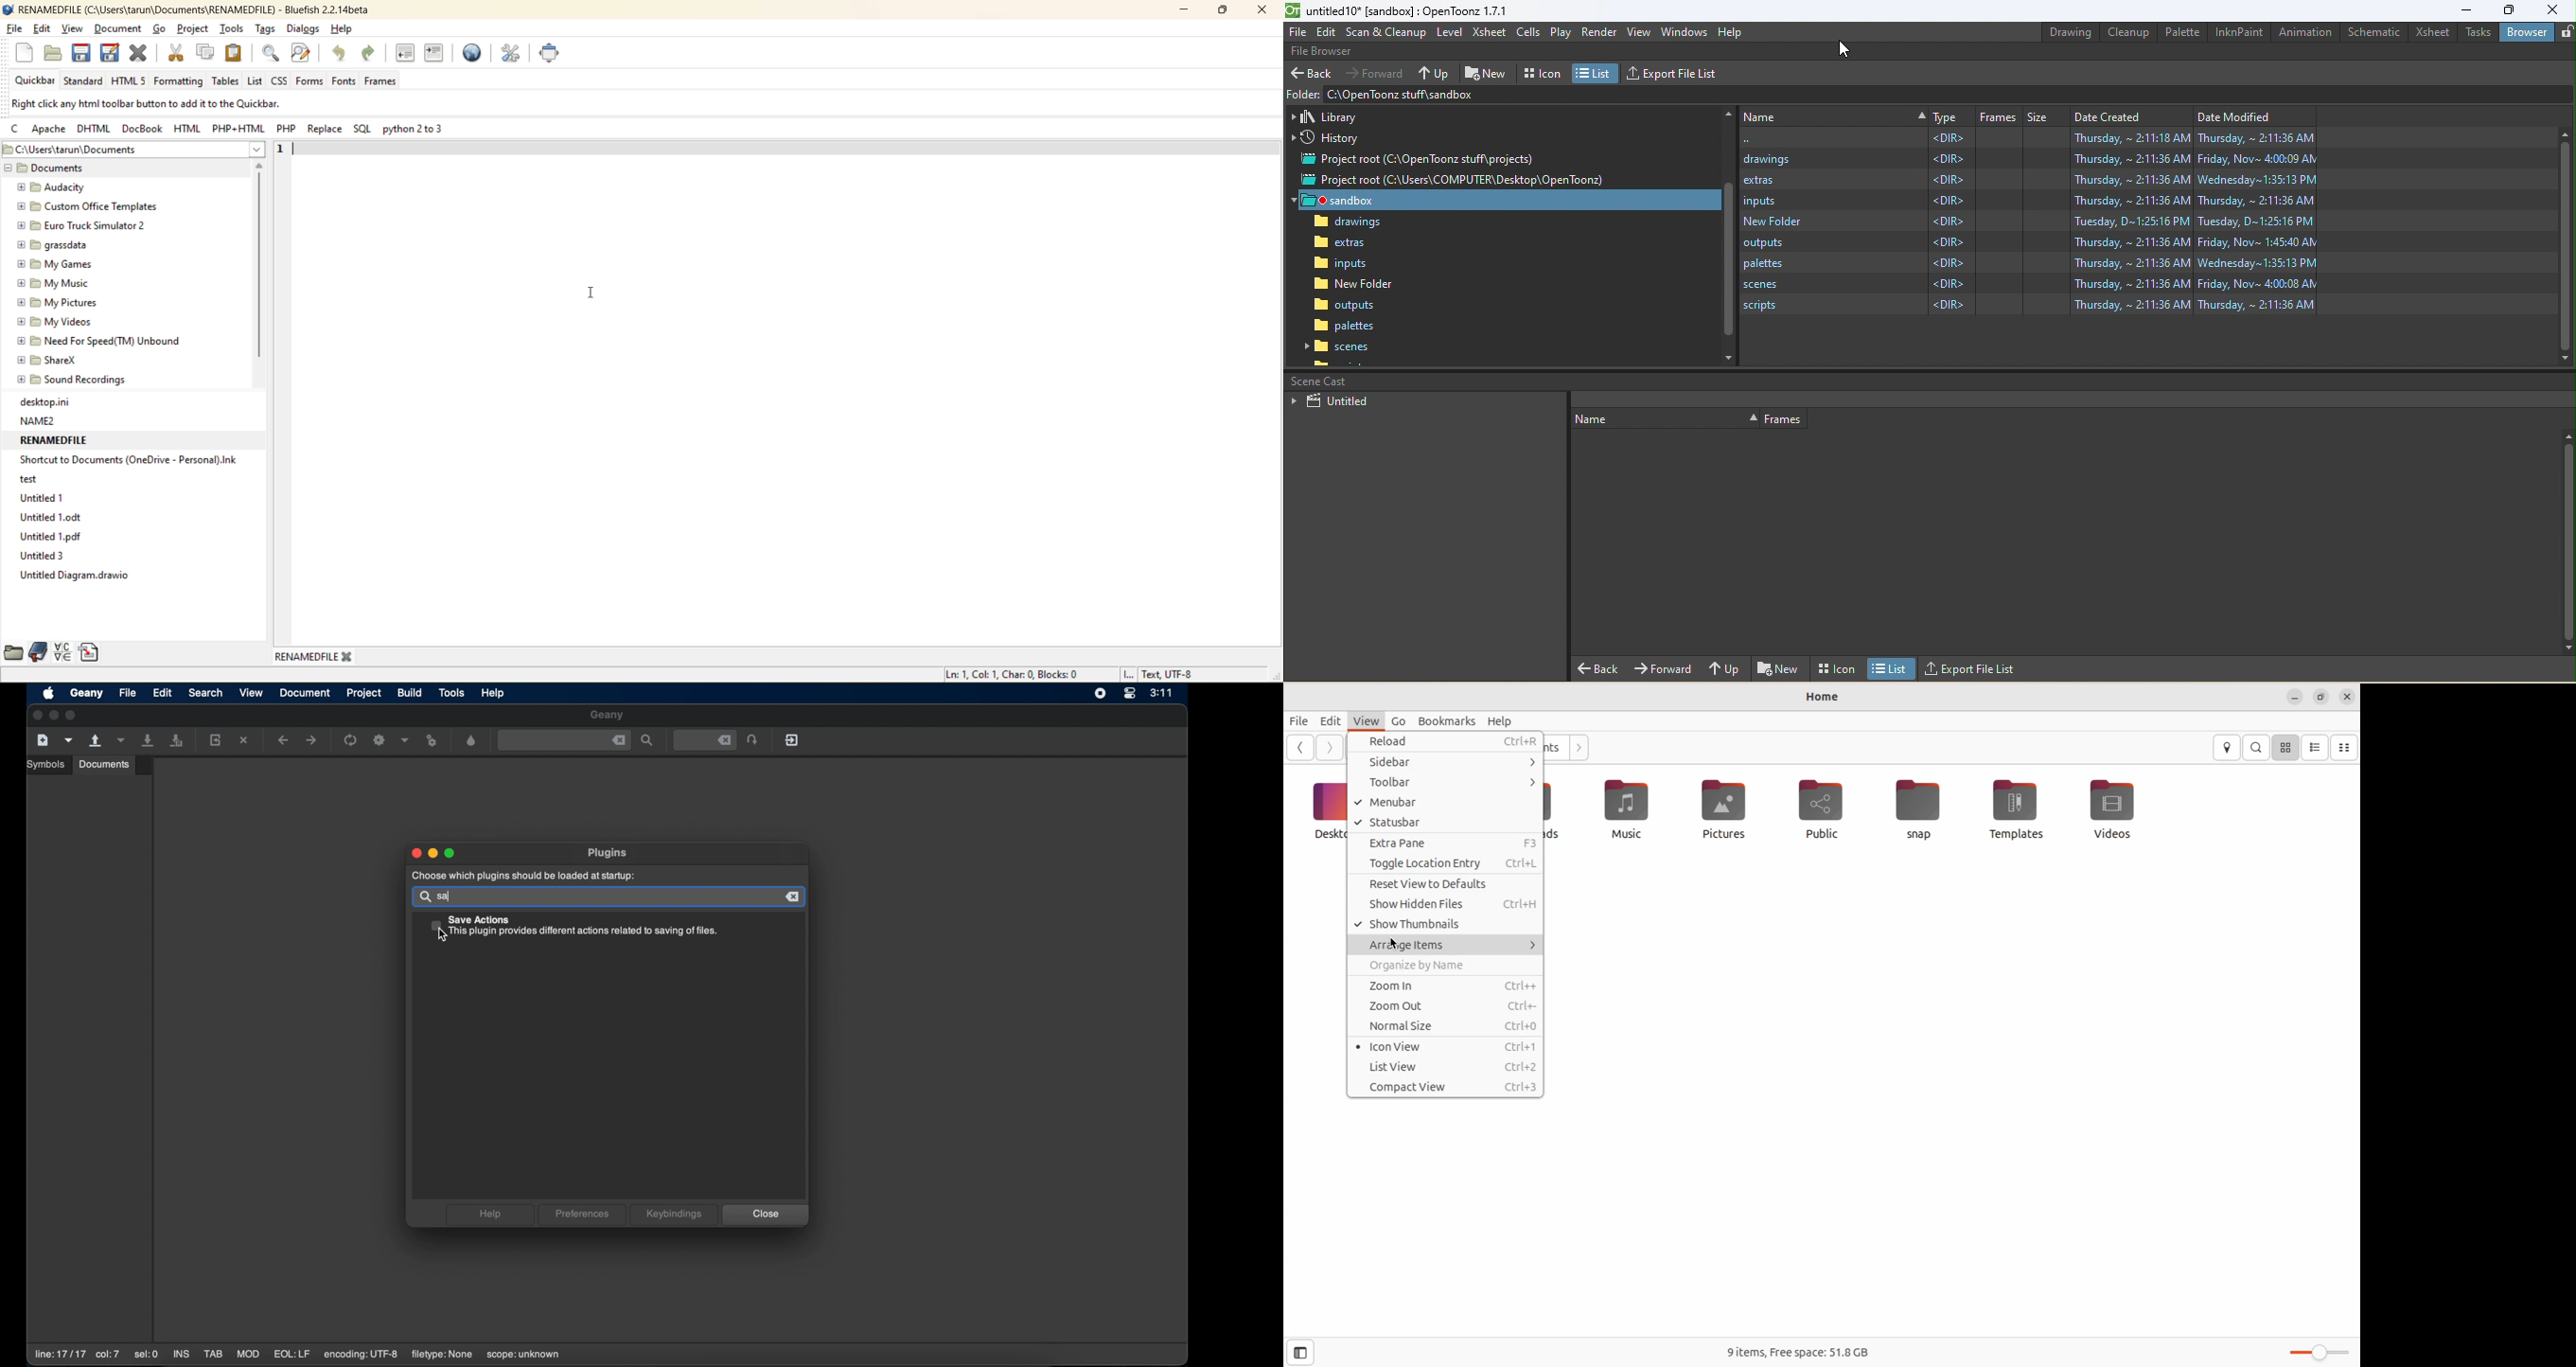 The width and height of the screenshot is (2576, 1372). I want to click on Up, so click(1437, 72).